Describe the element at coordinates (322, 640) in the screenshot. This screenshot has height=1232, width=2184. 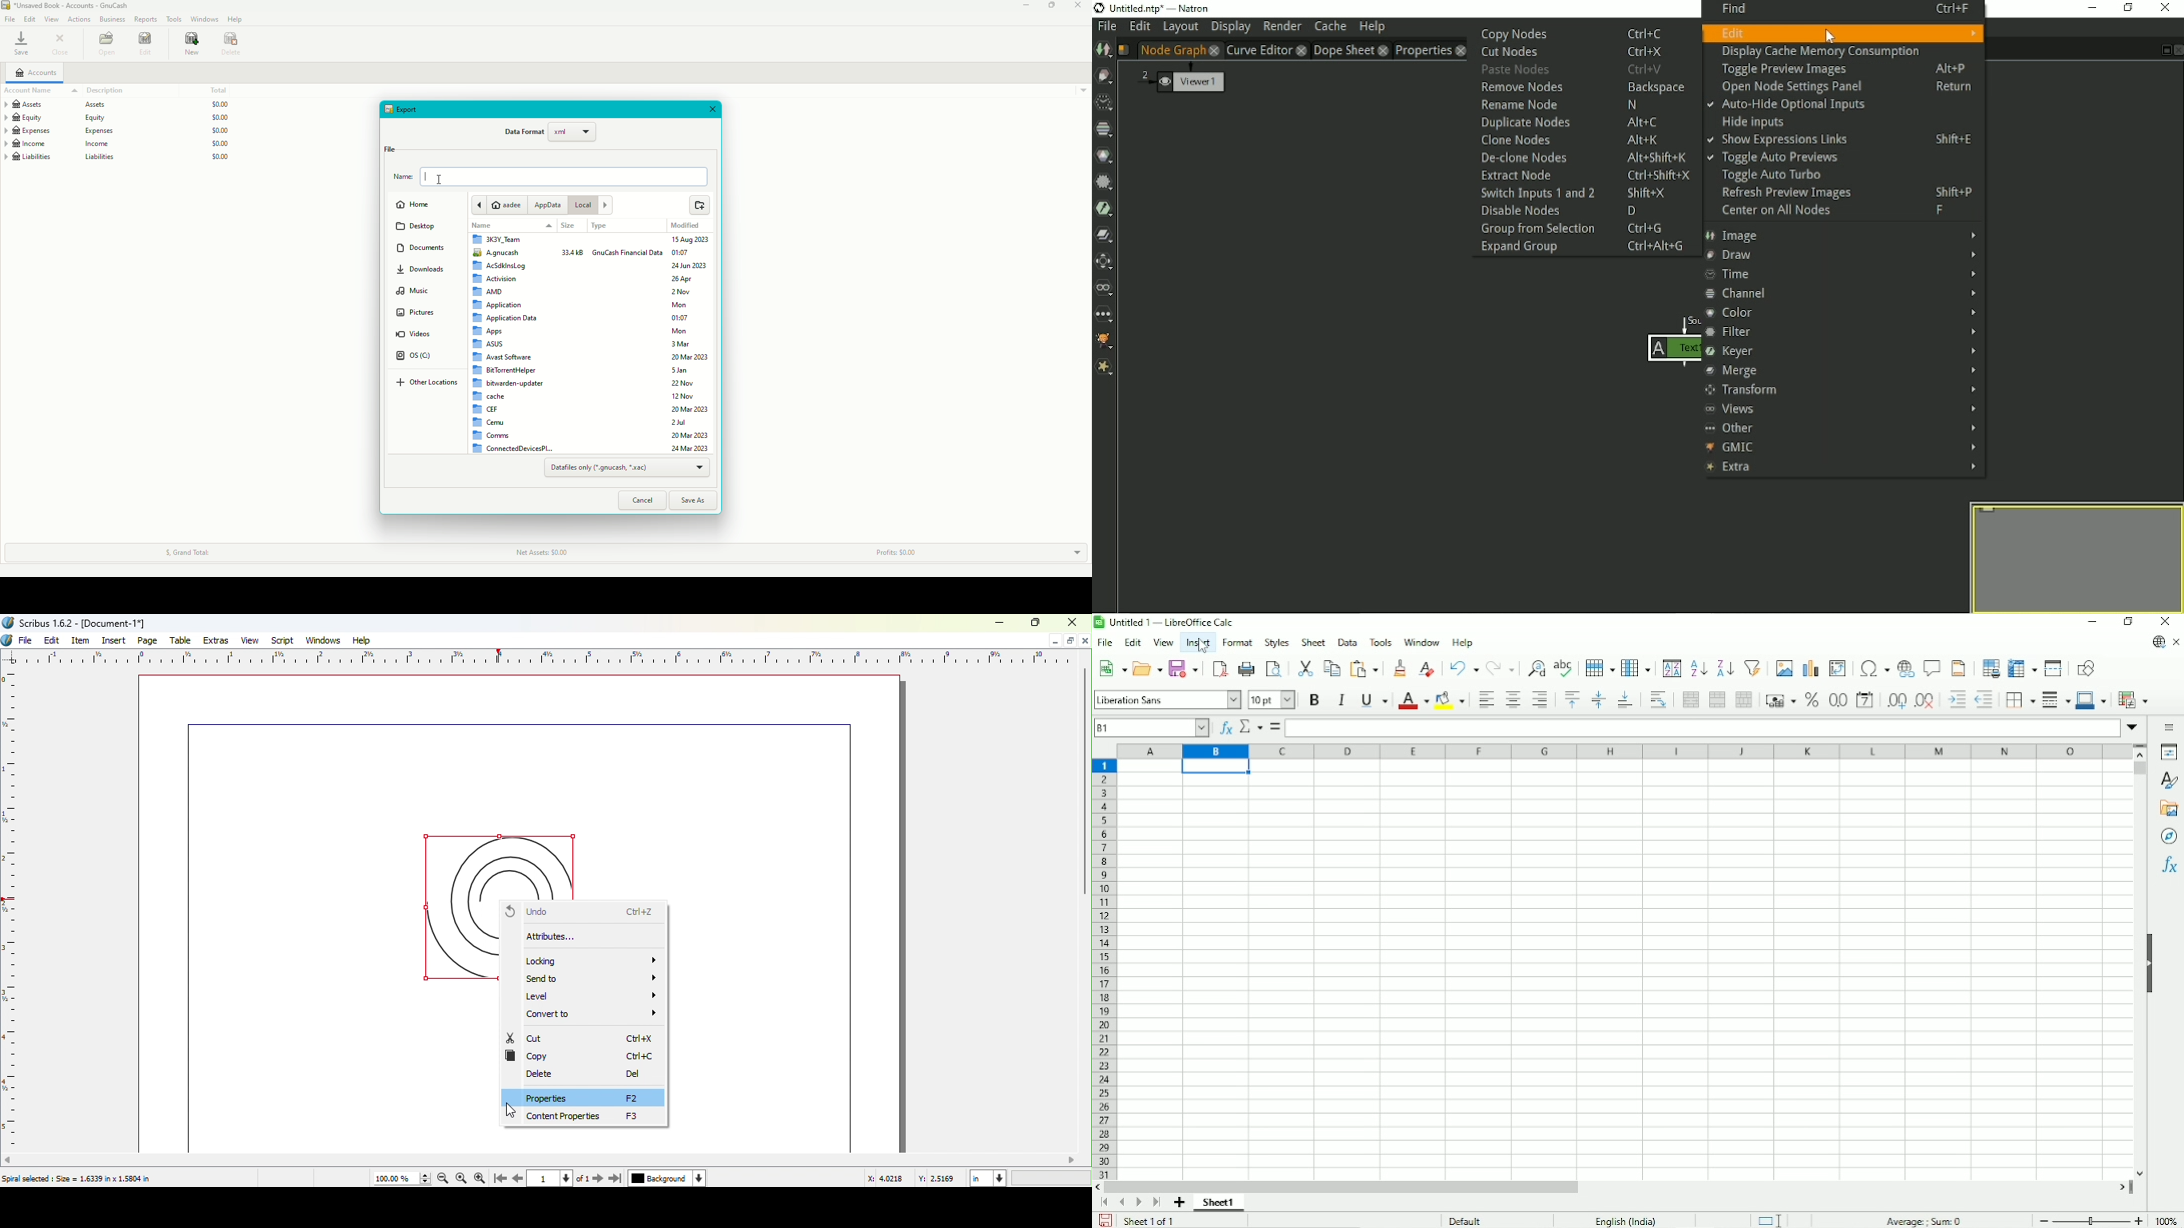
I see `Windows` at that location.